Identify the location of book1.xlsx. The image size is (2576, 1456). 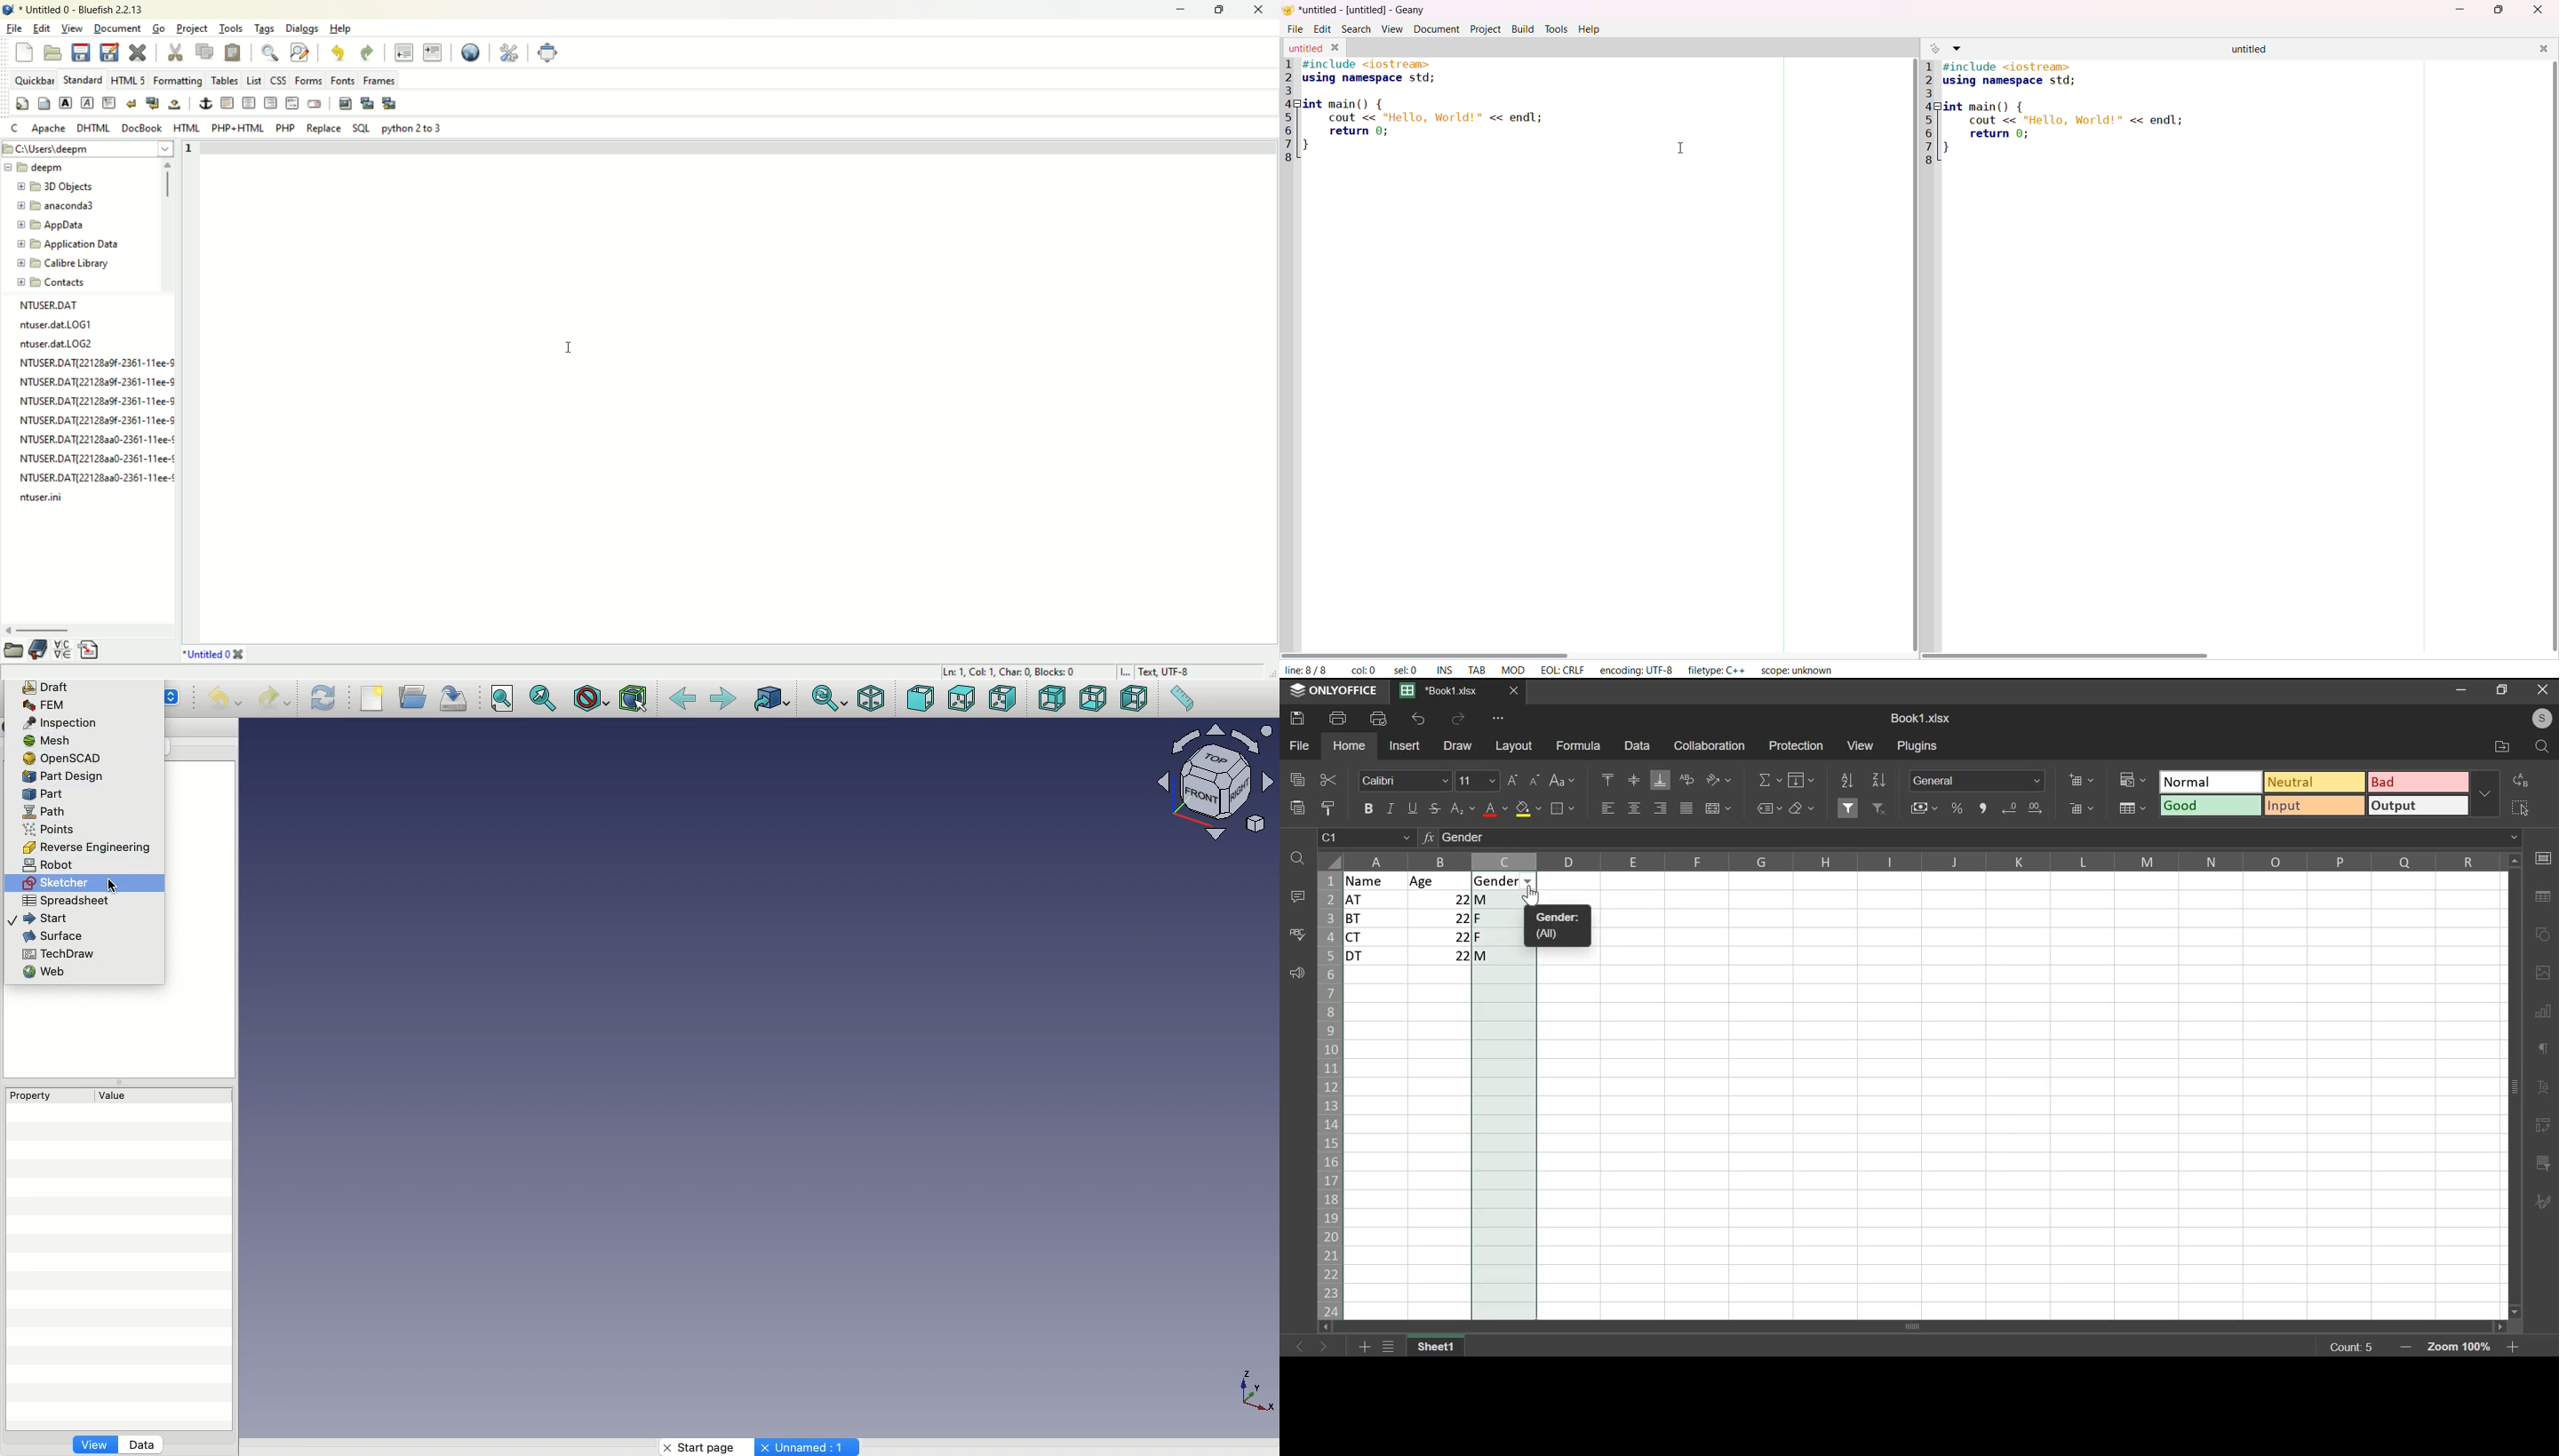
(1921, 718).